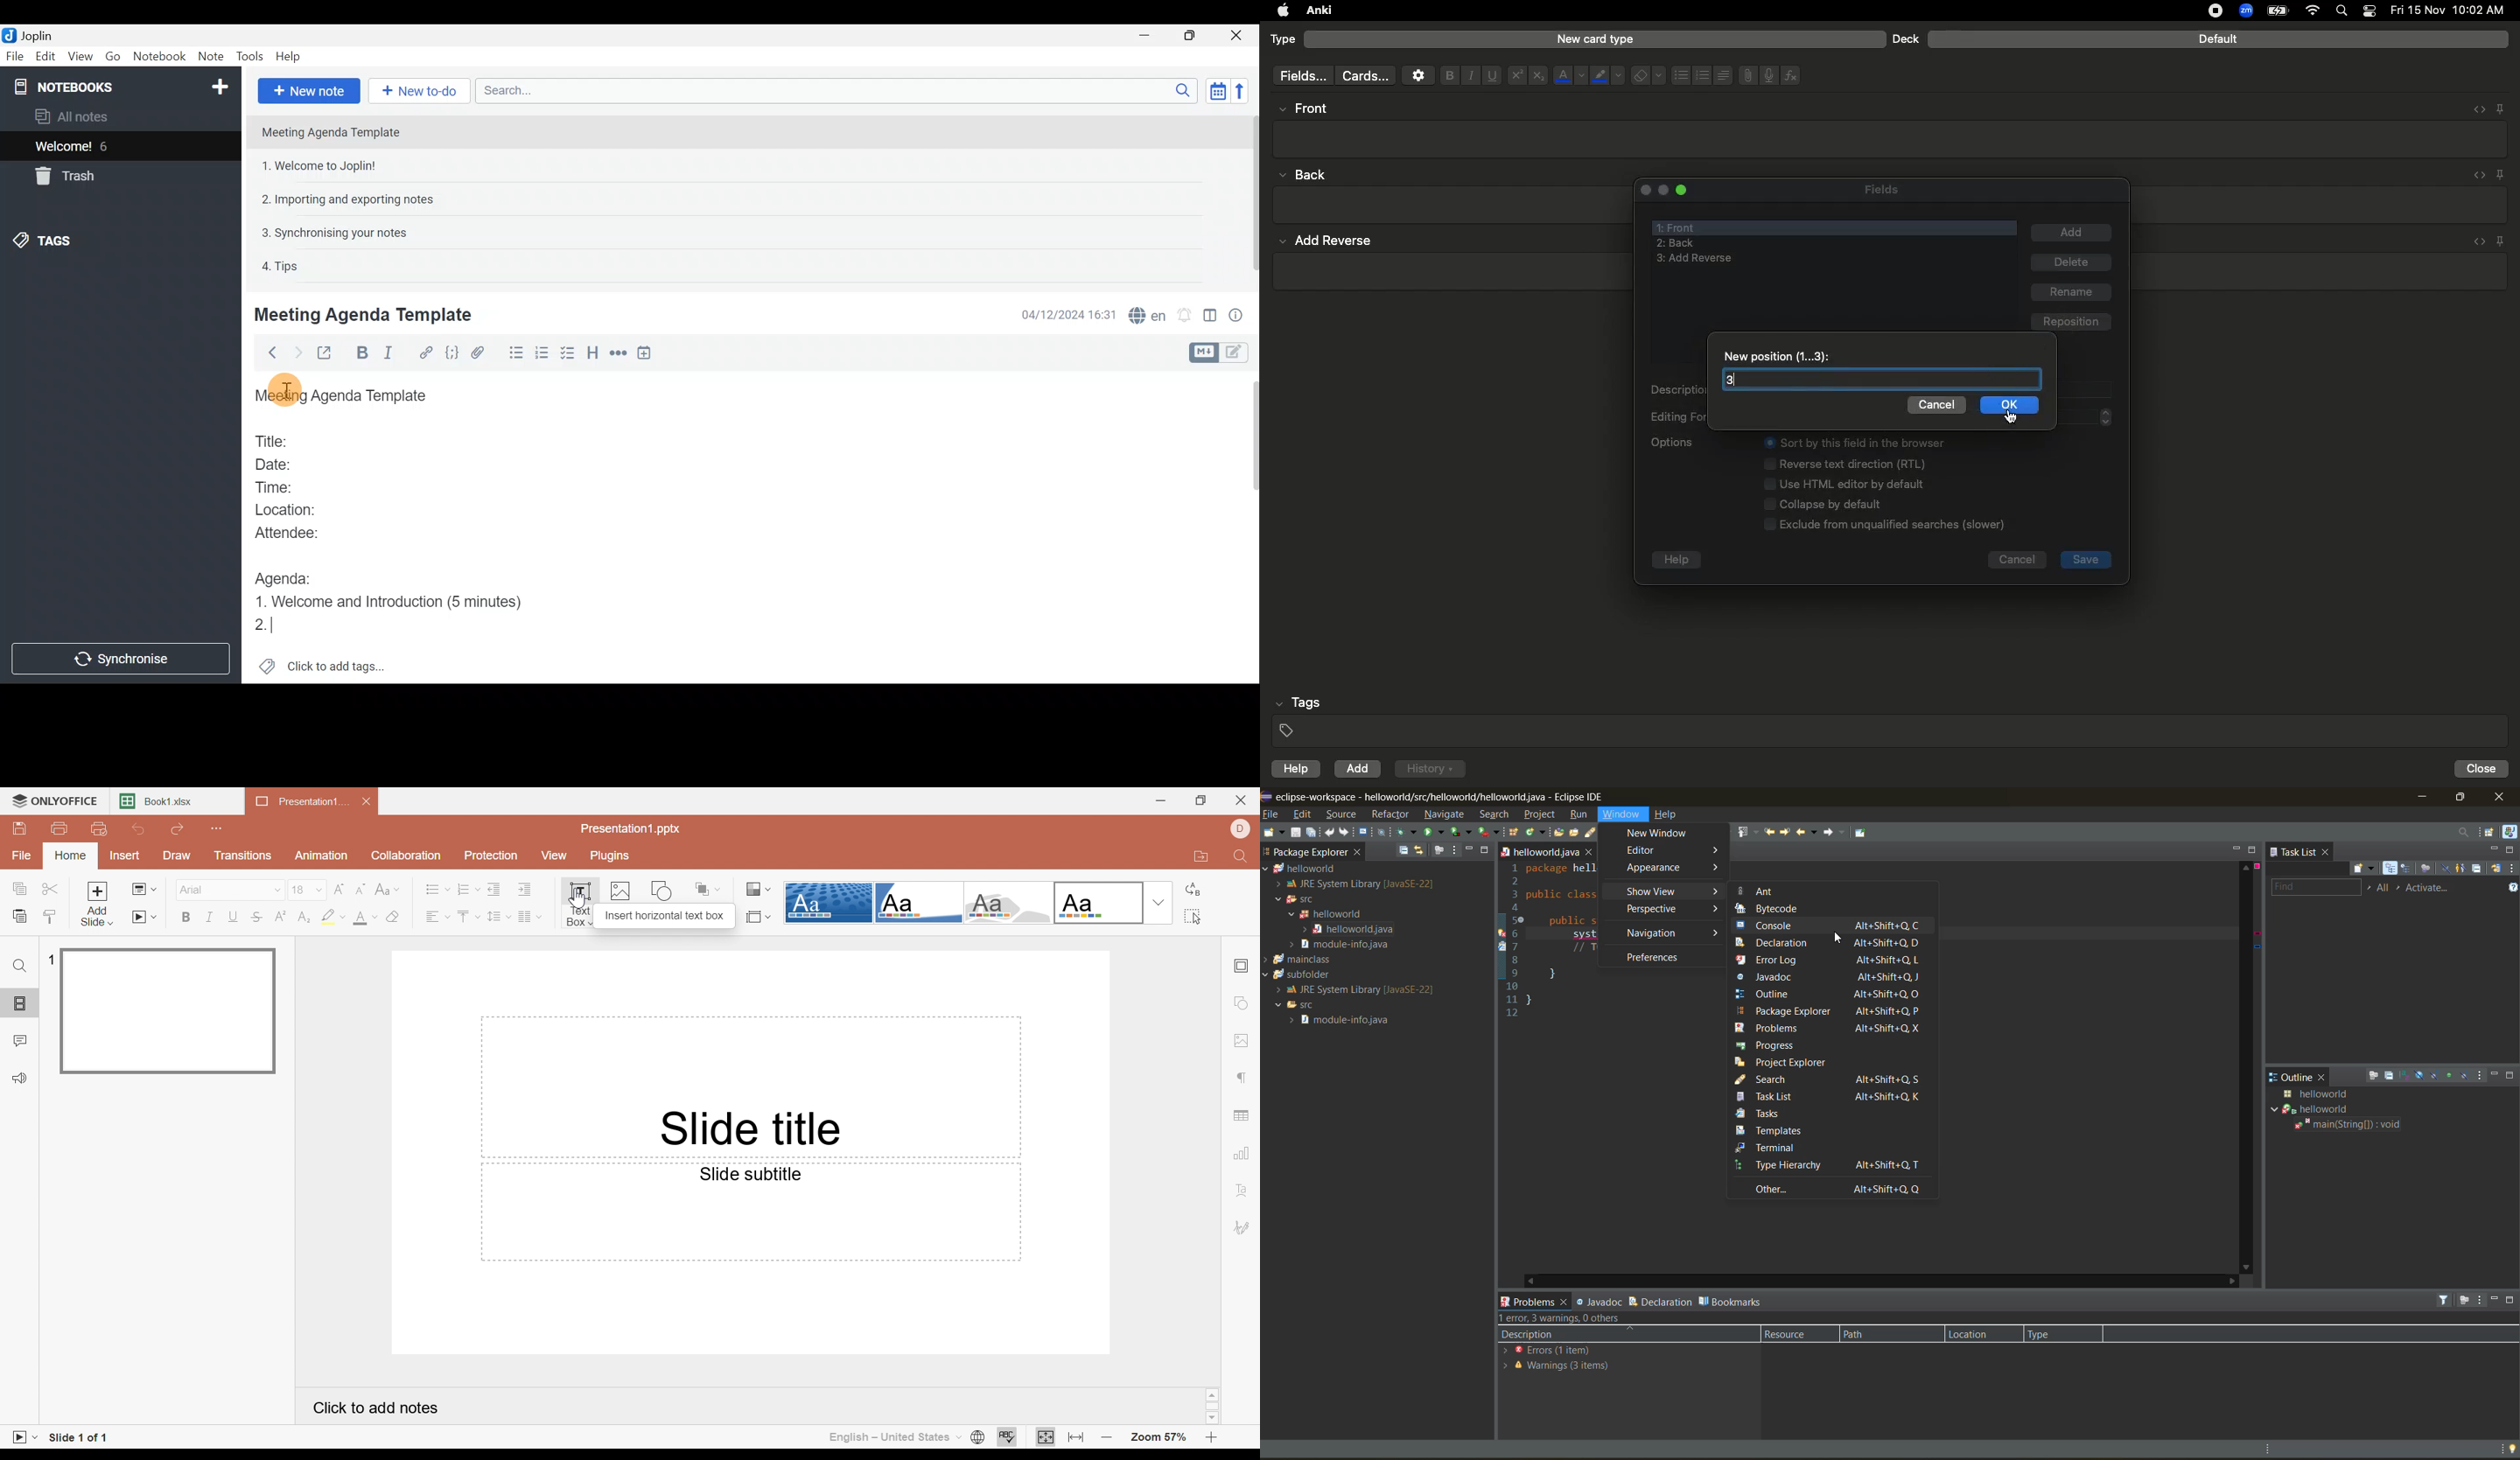 This screenshot has height=1484, width=2520. Describe the element at coordinates (2328, 852) in the screenshot. I see `close` at that location.